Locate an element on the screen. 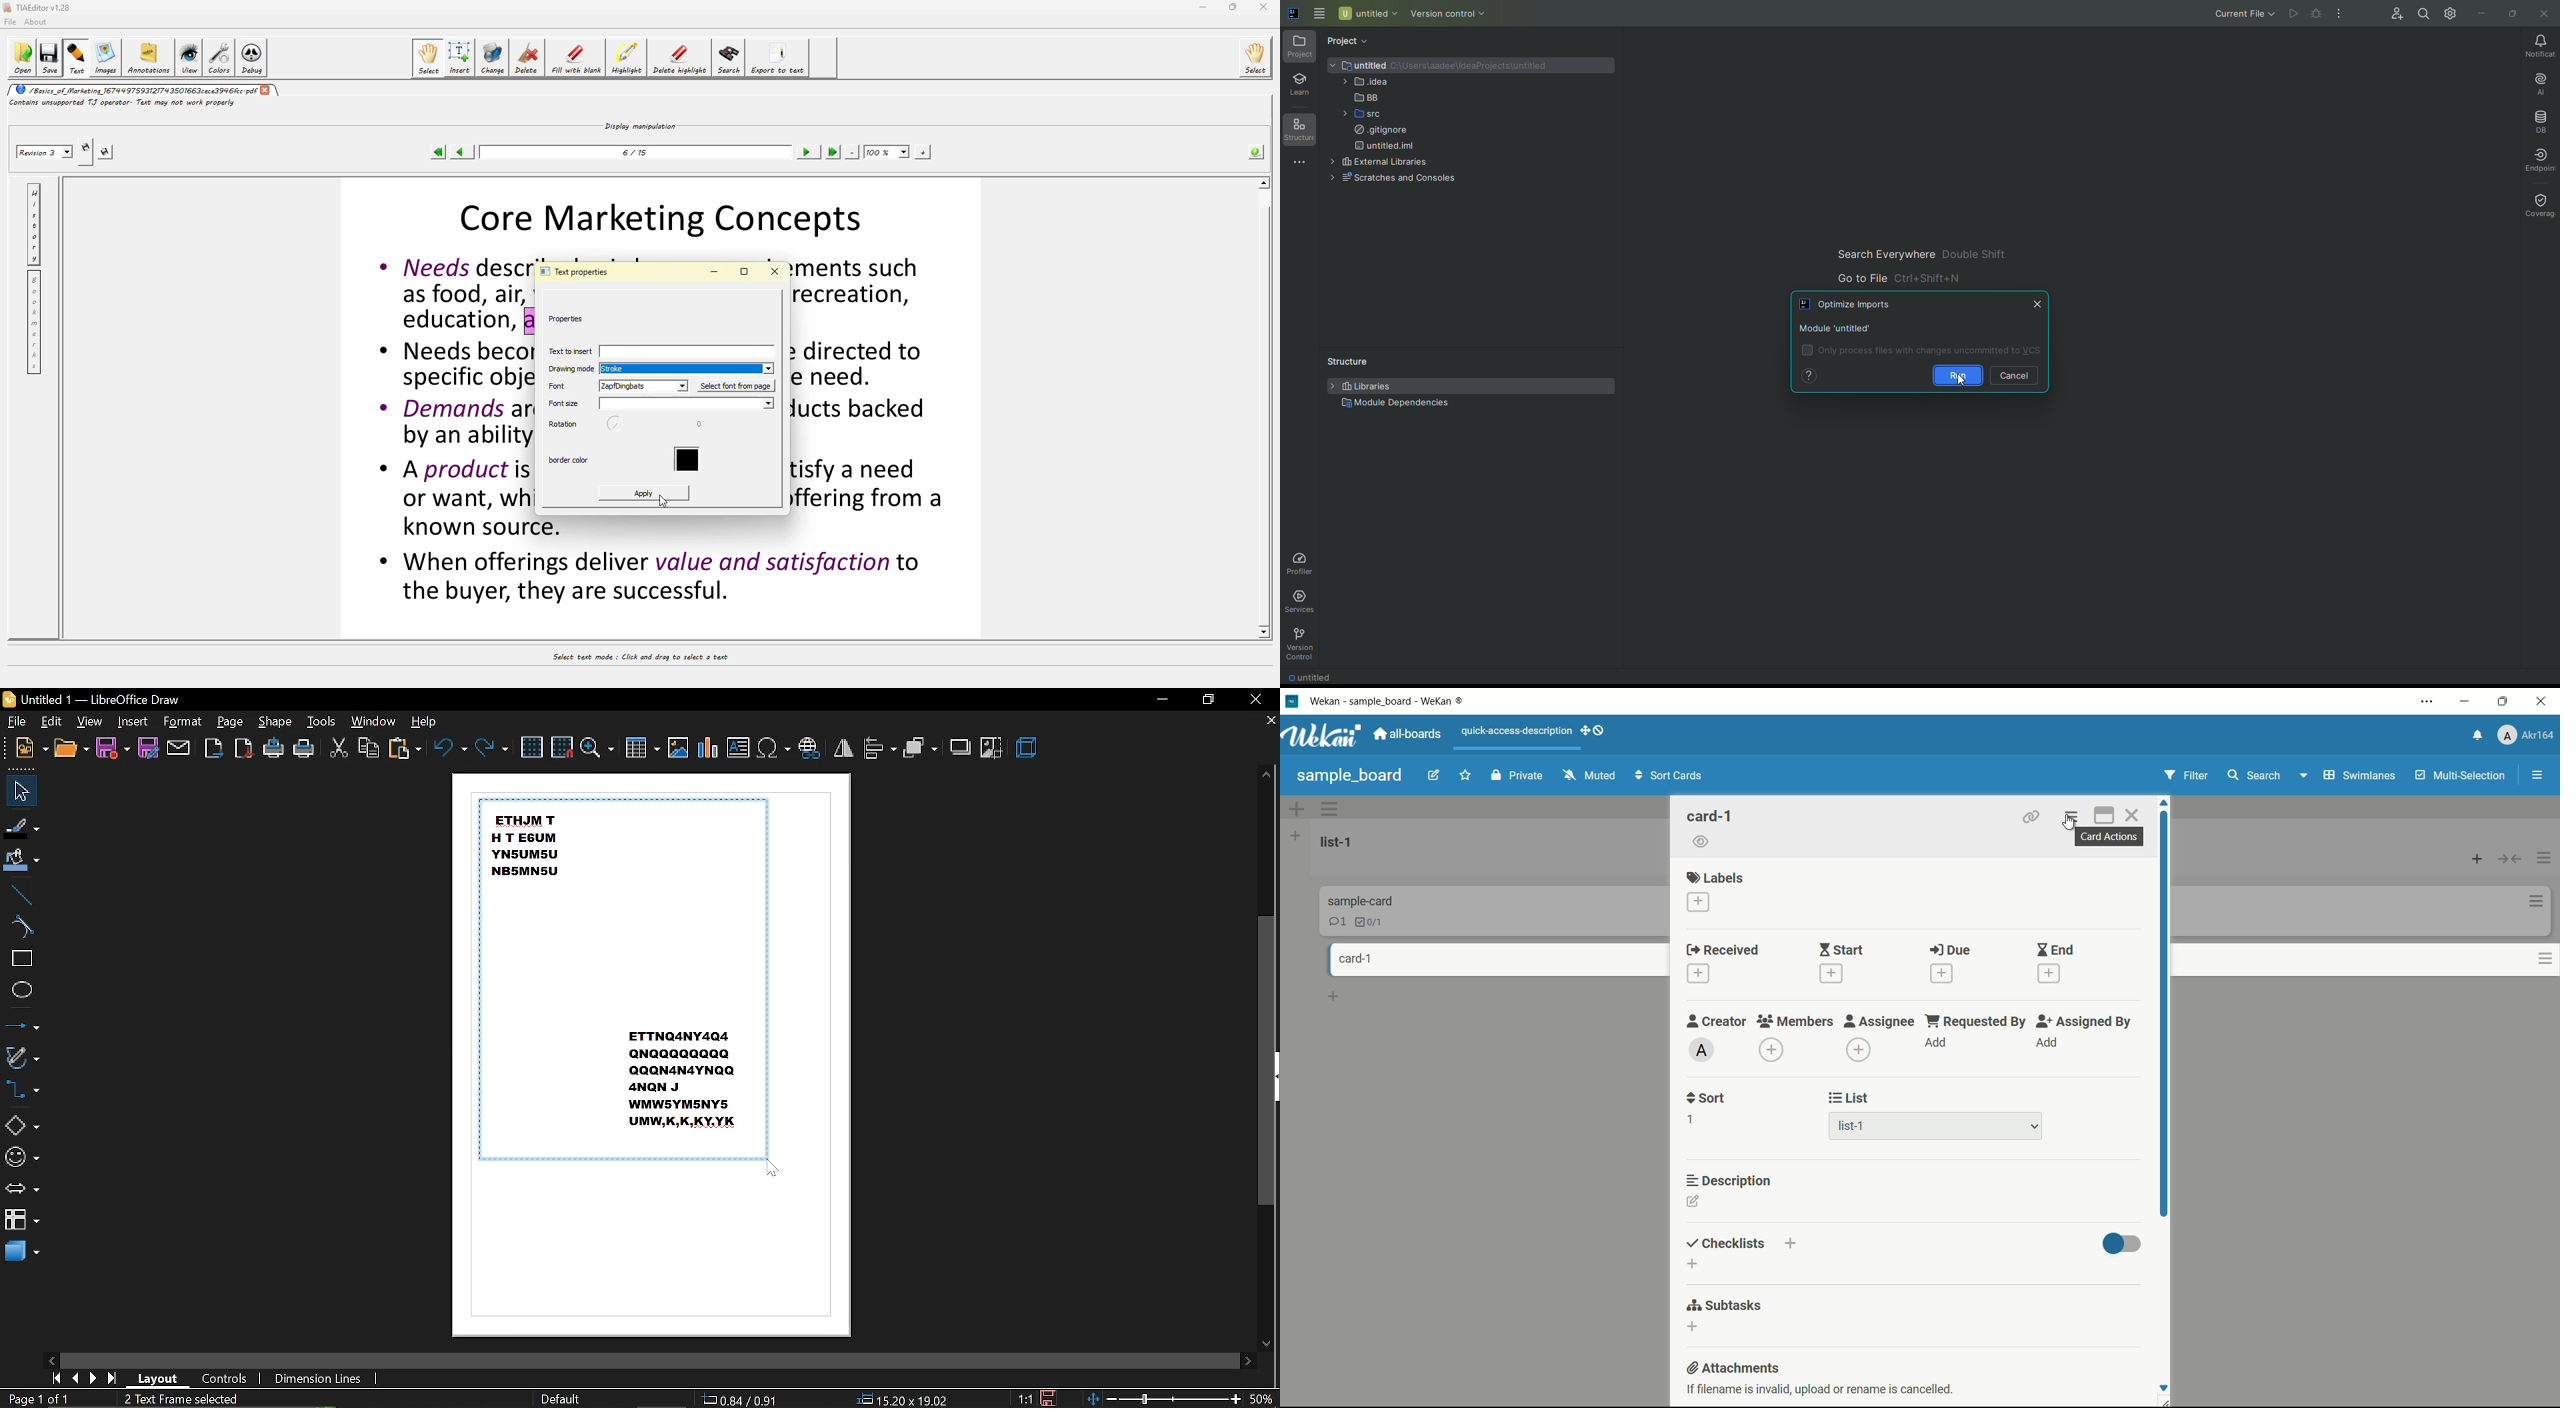  quick-access-description is located at coordinates (1514, 730).